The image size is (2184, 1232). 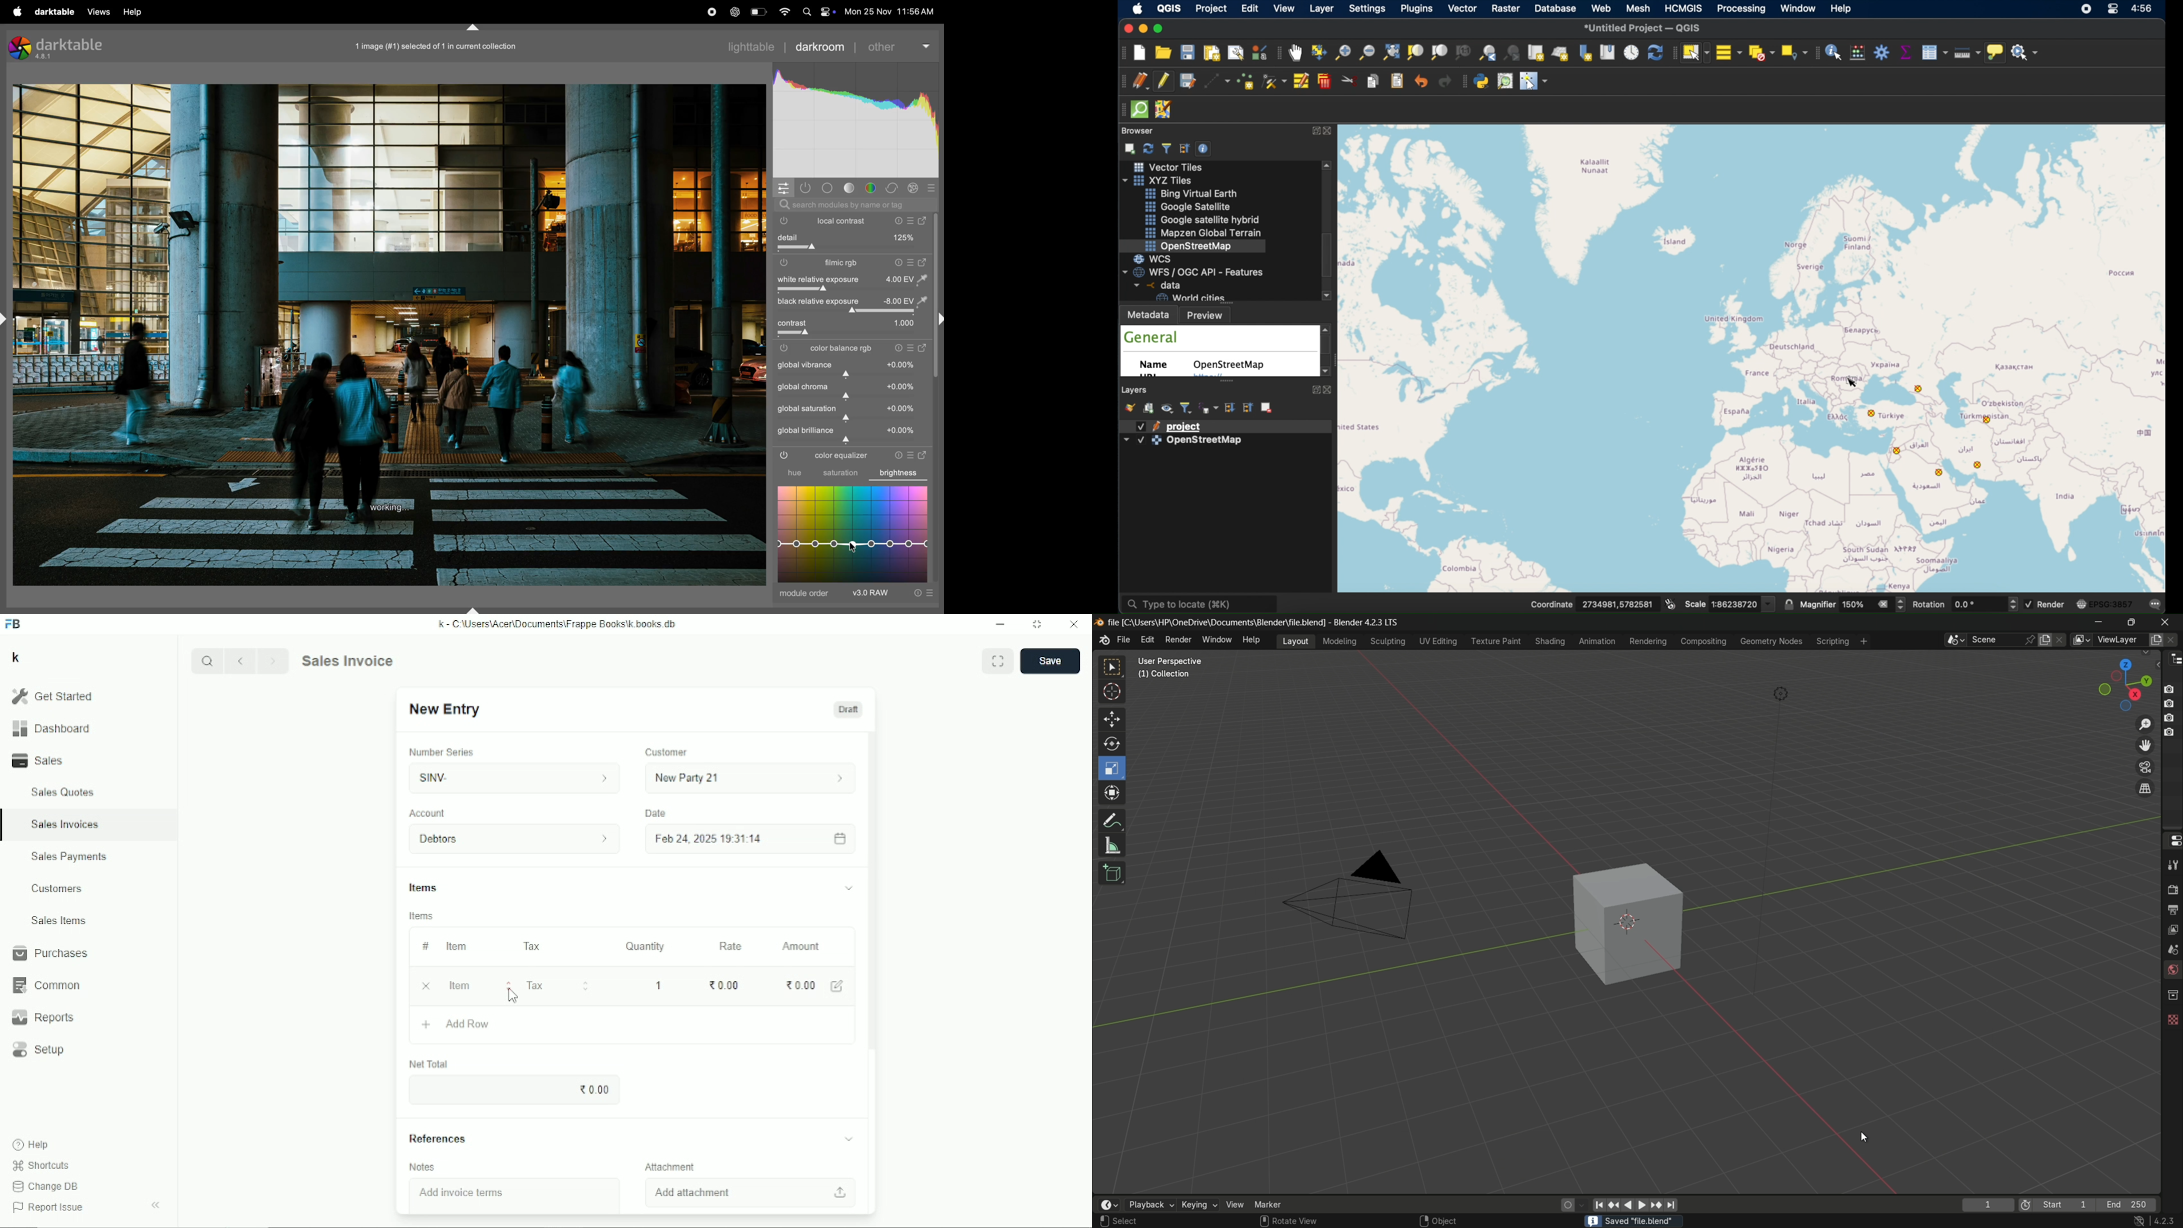 I want to click on screen recorder icon, so click(x=2087, y=10).